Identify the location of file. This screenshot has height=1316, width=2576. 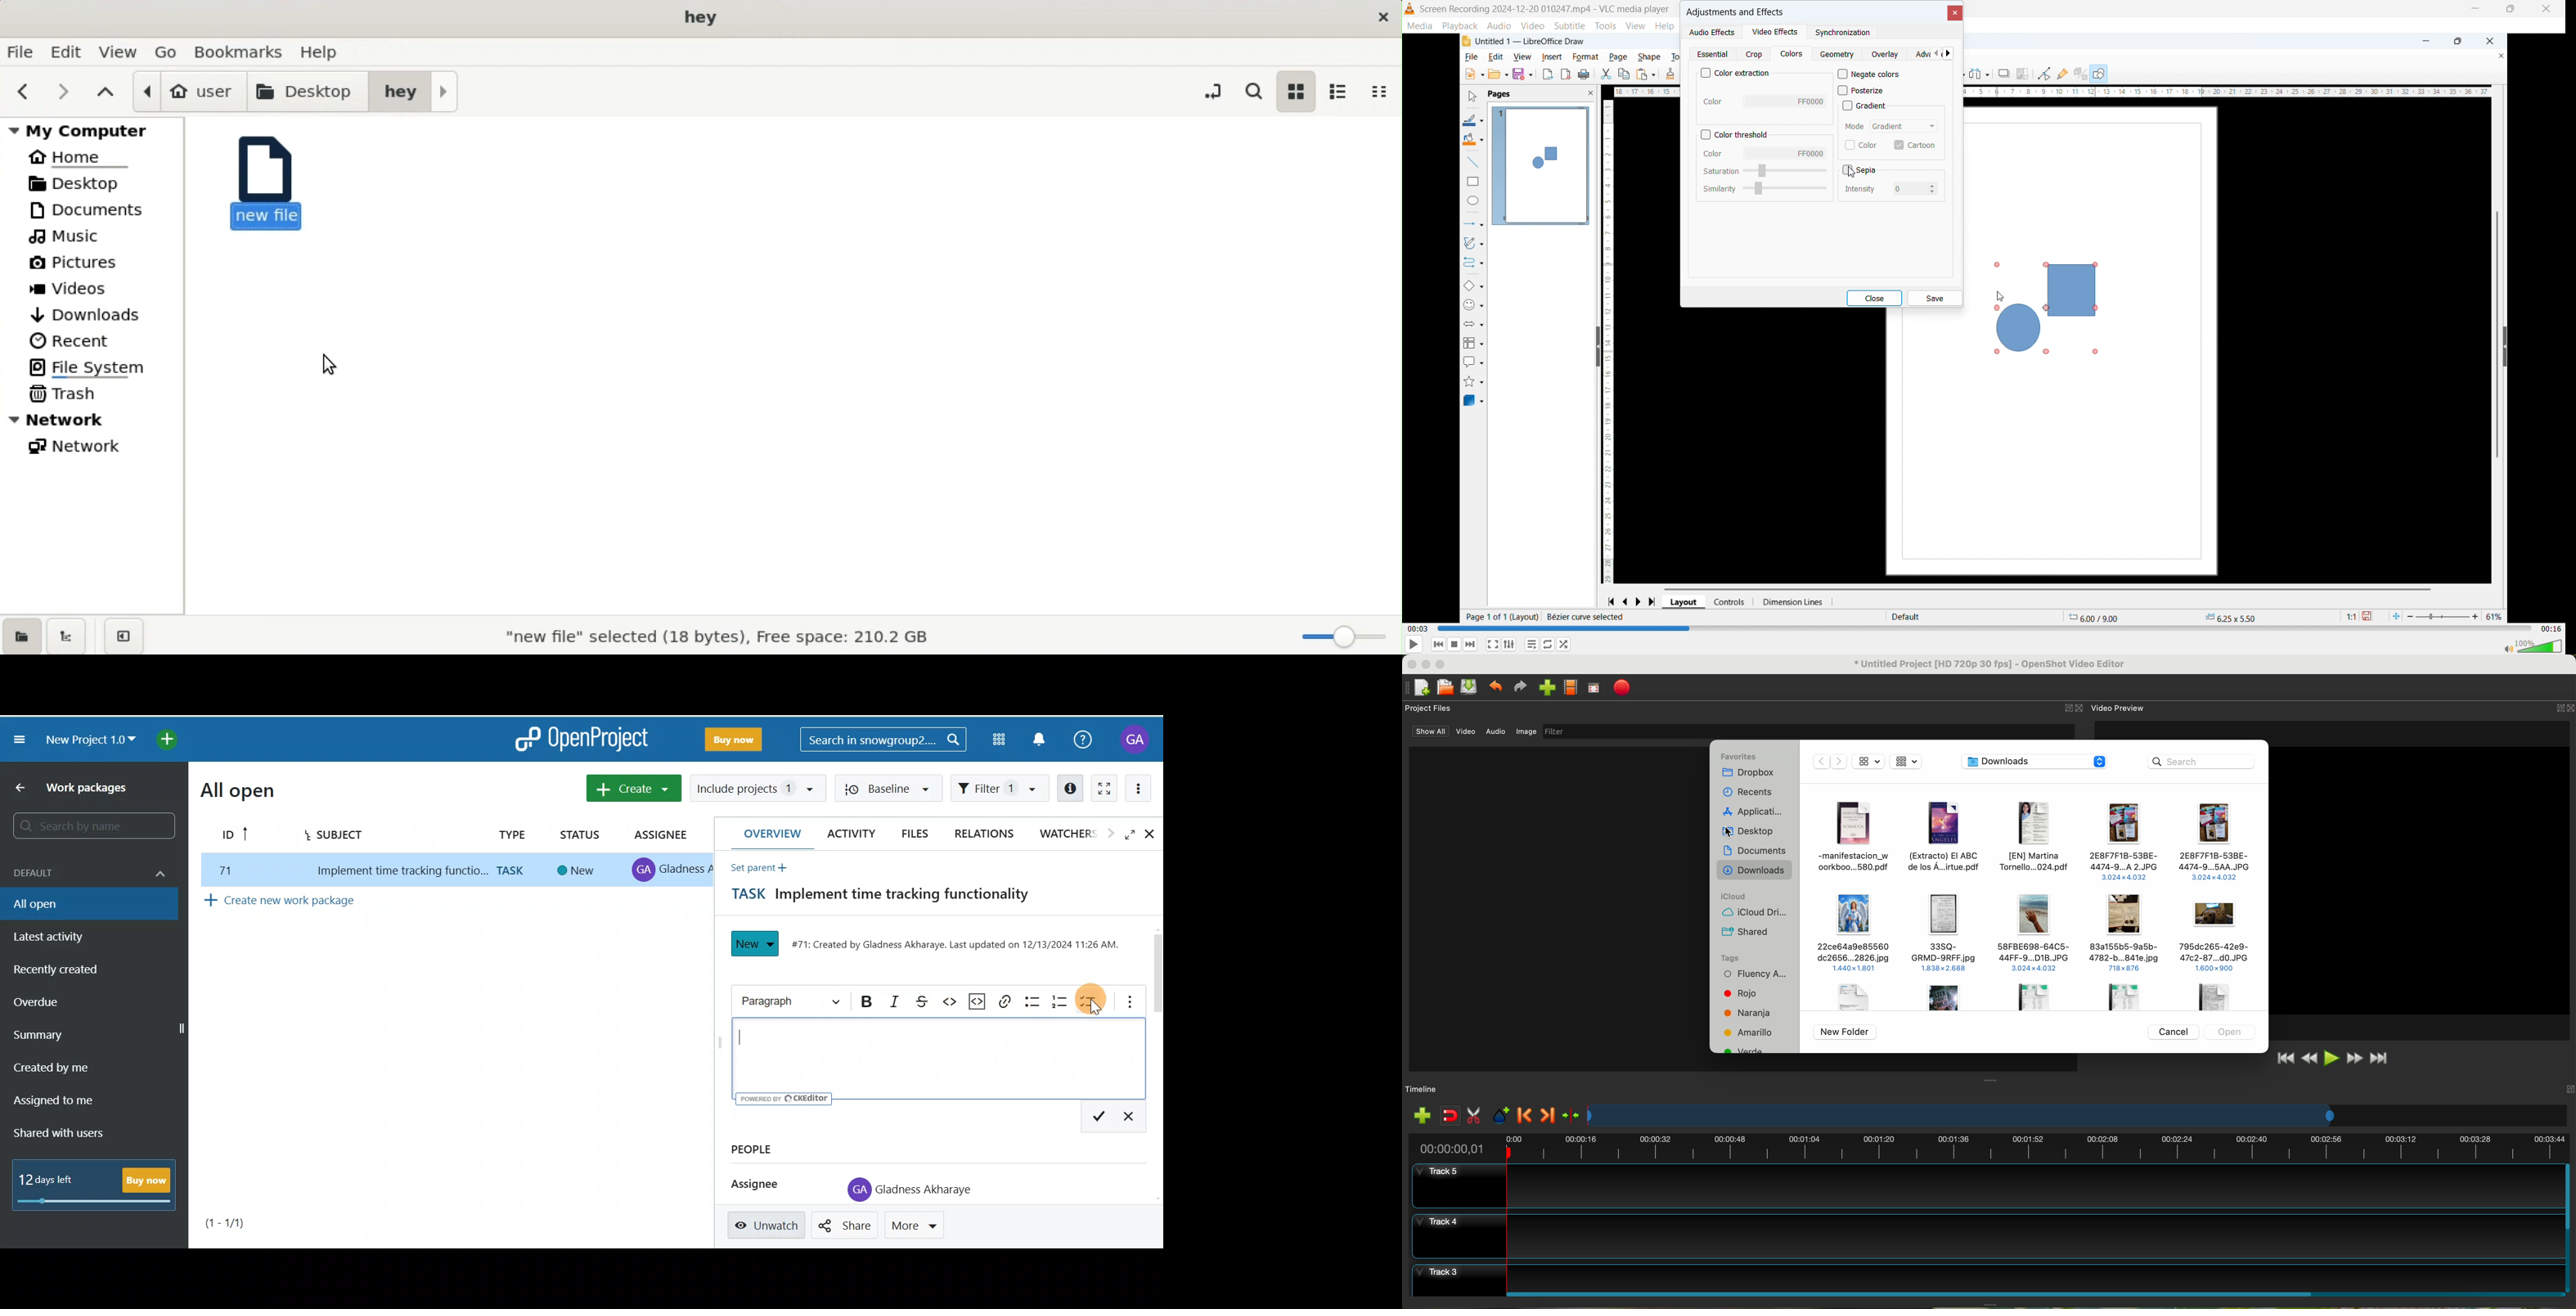
(1947, 839).